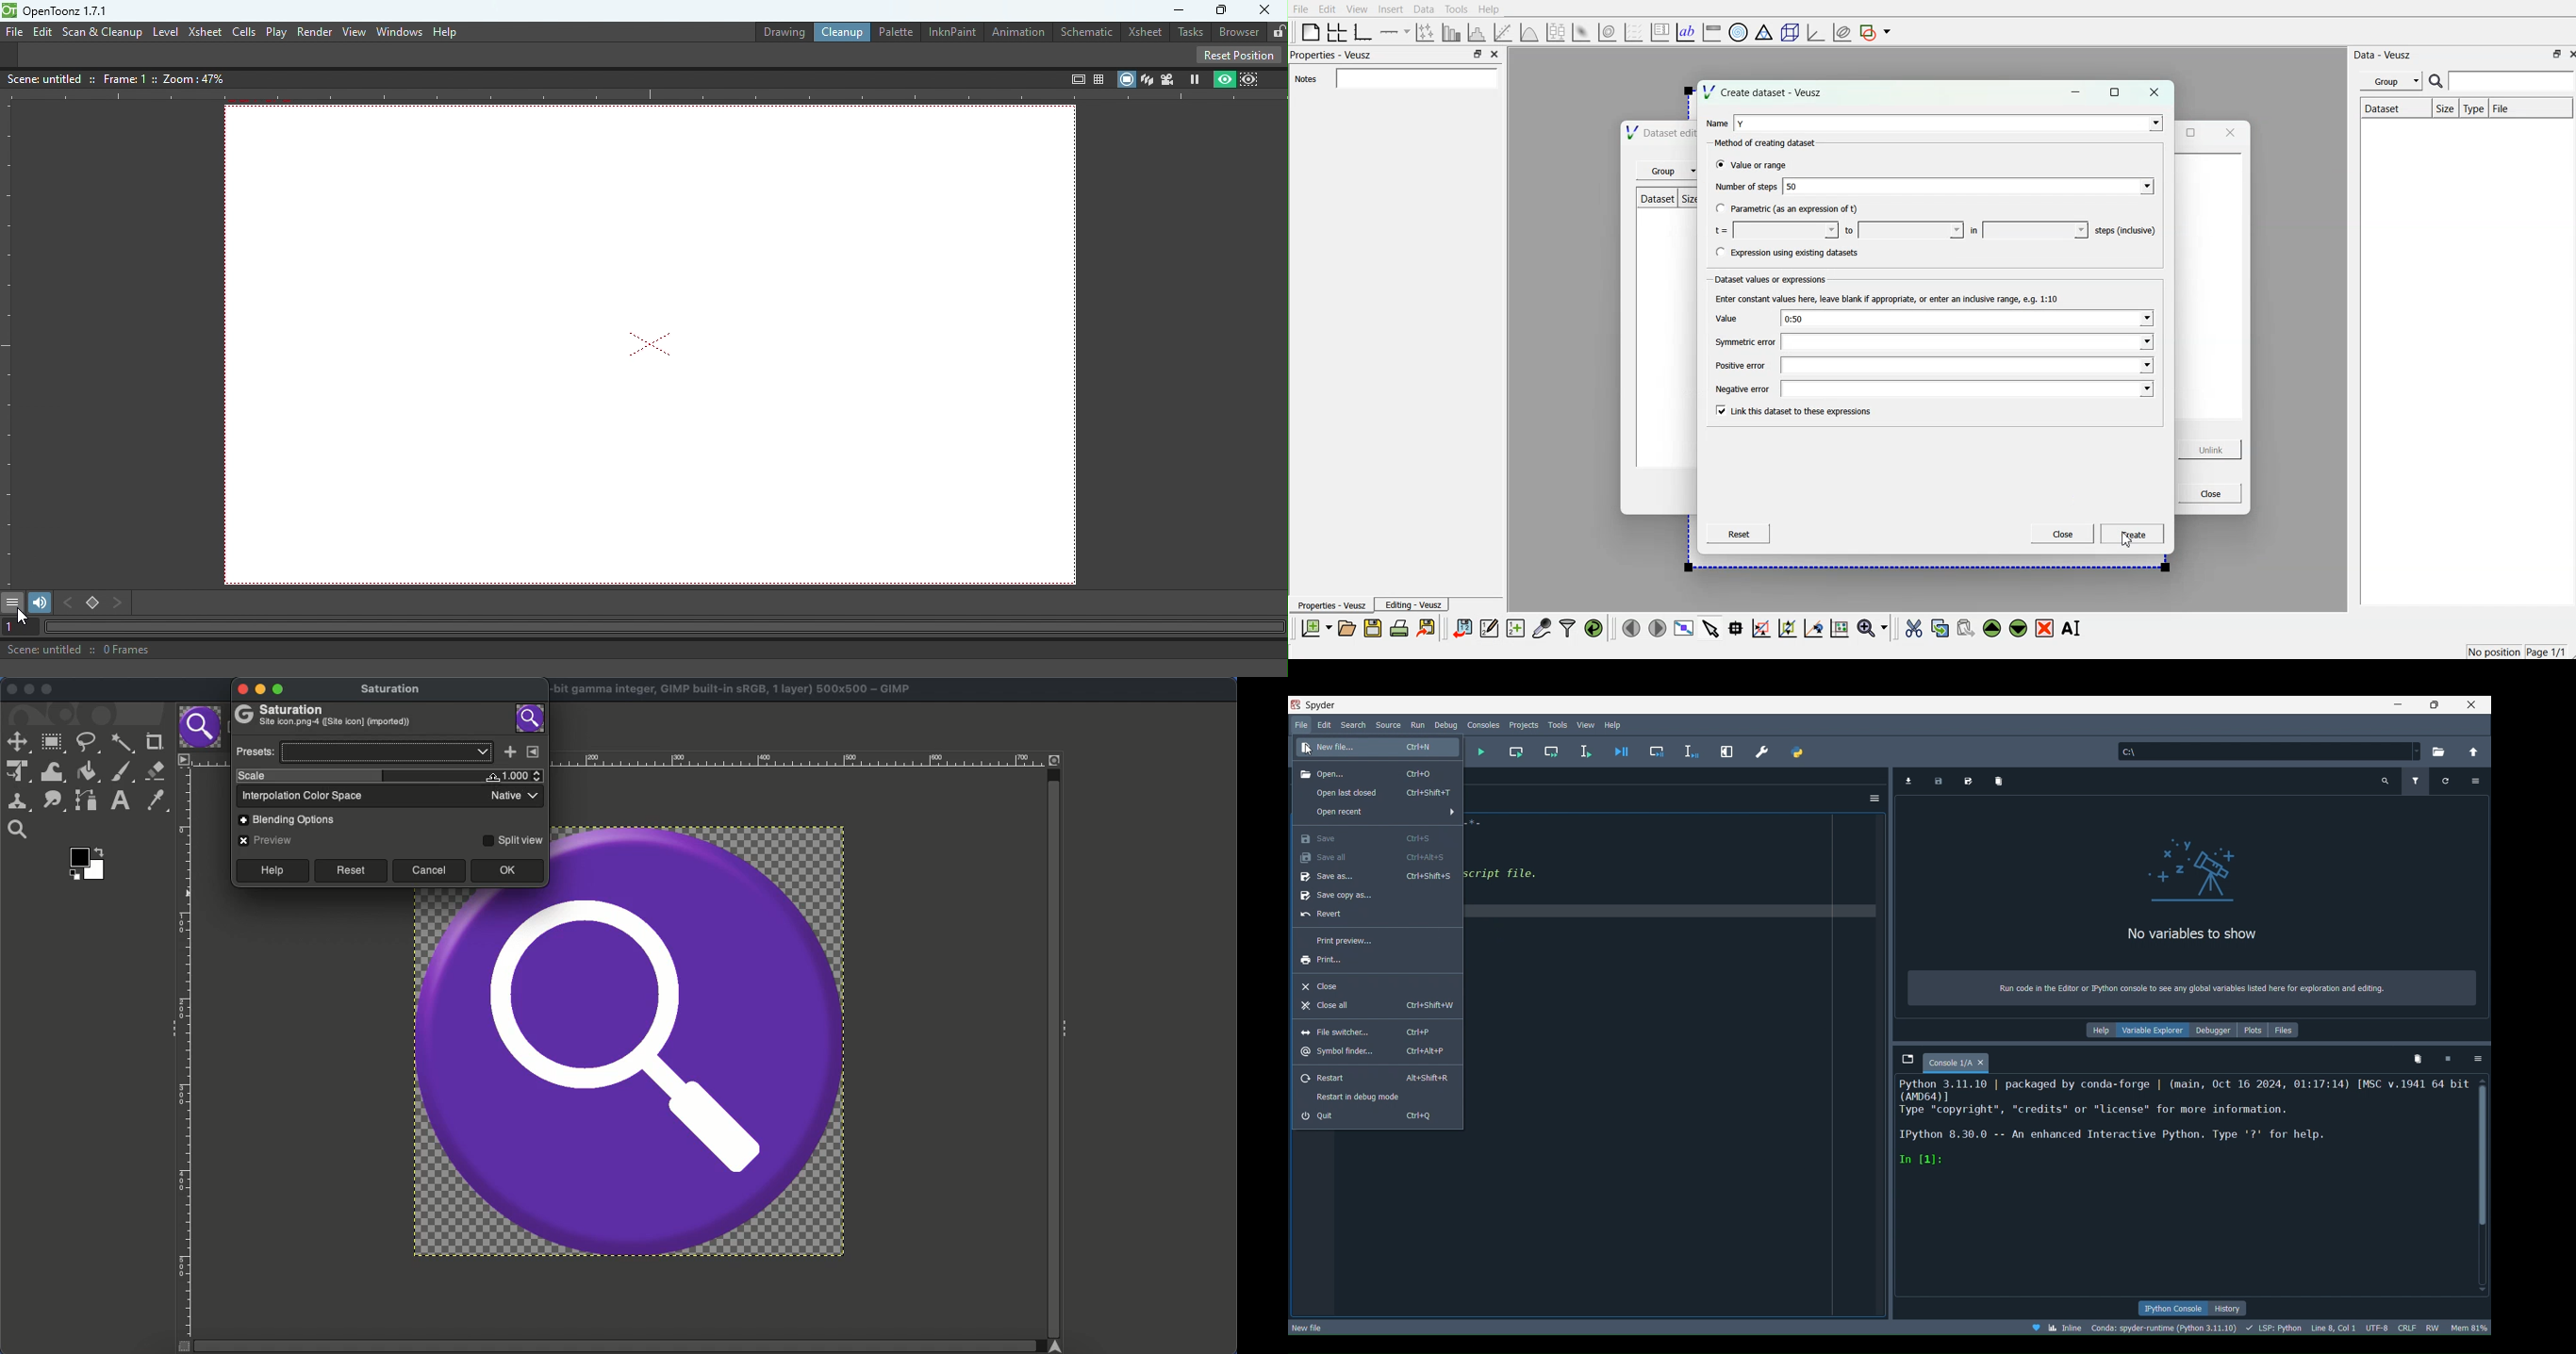 This screenshot has width=2576, height=1372. Describe the element at coordinates (1373, 748) in the screenshot. I see `New file` at that location.